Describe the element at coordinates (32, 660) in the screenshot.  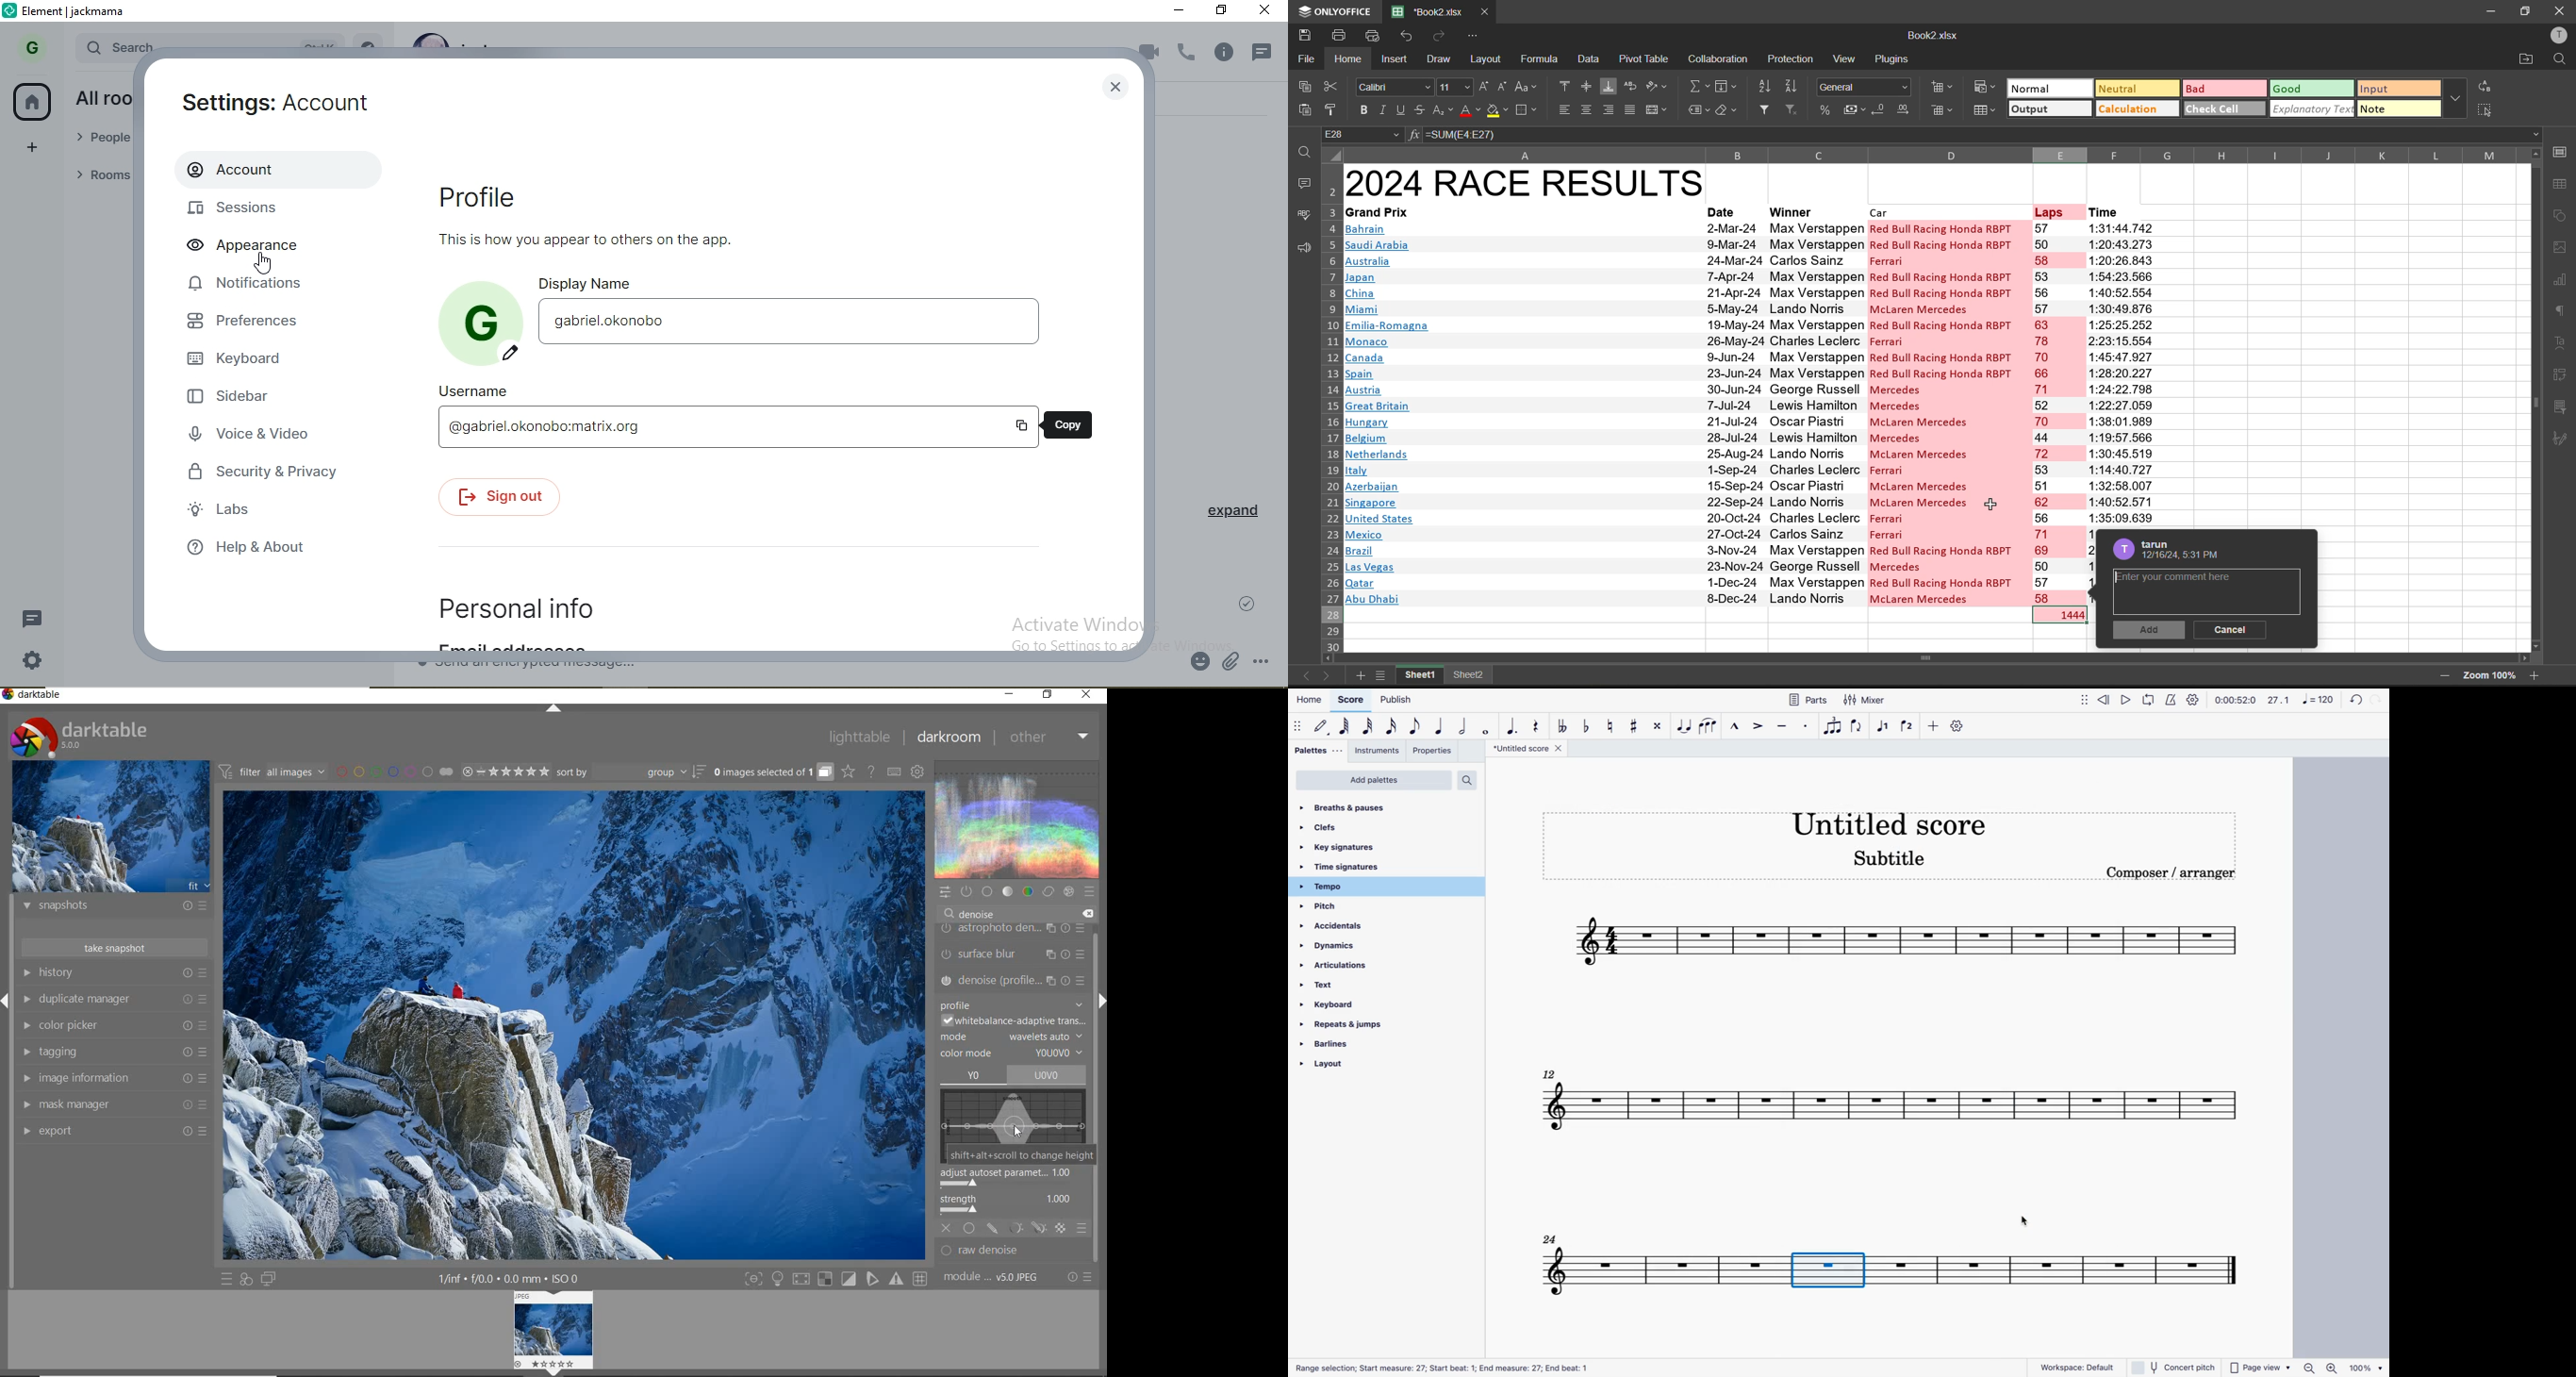
I see `settings` at that location.